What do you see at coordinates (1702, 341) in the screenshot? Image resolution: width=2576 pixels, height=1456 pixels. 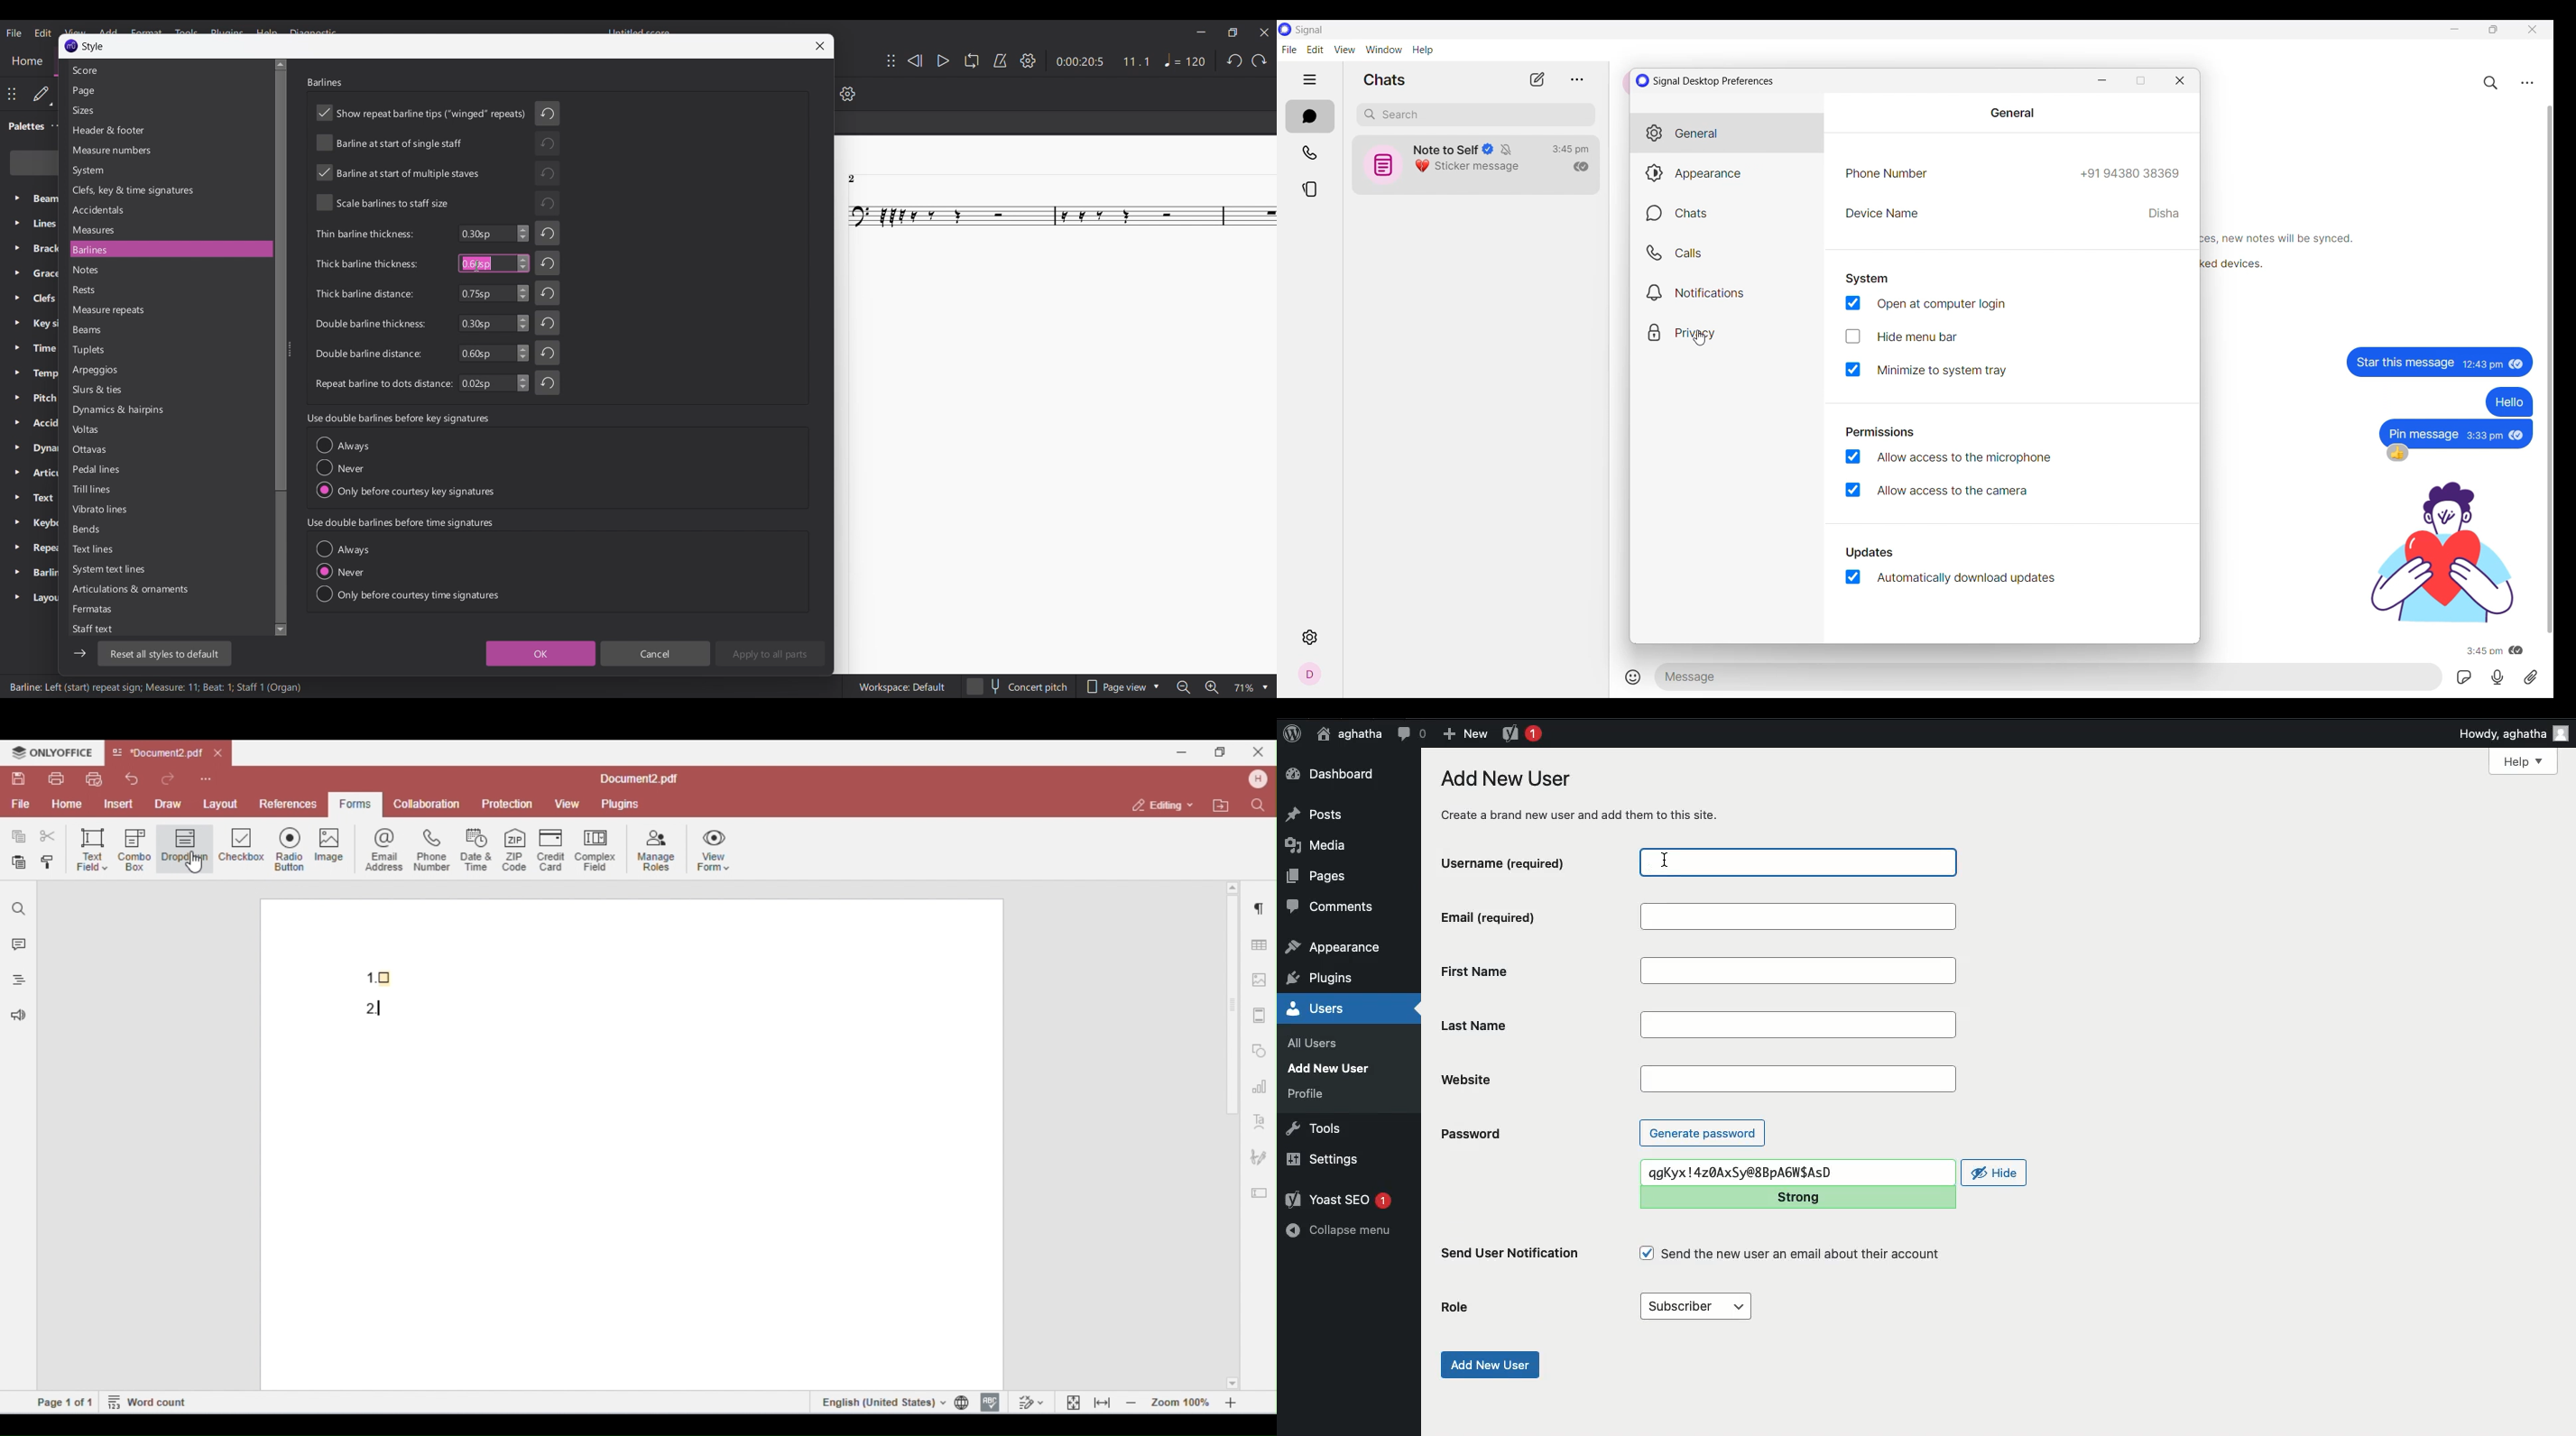 I see `cursor` at bounding box center [1702, 341].